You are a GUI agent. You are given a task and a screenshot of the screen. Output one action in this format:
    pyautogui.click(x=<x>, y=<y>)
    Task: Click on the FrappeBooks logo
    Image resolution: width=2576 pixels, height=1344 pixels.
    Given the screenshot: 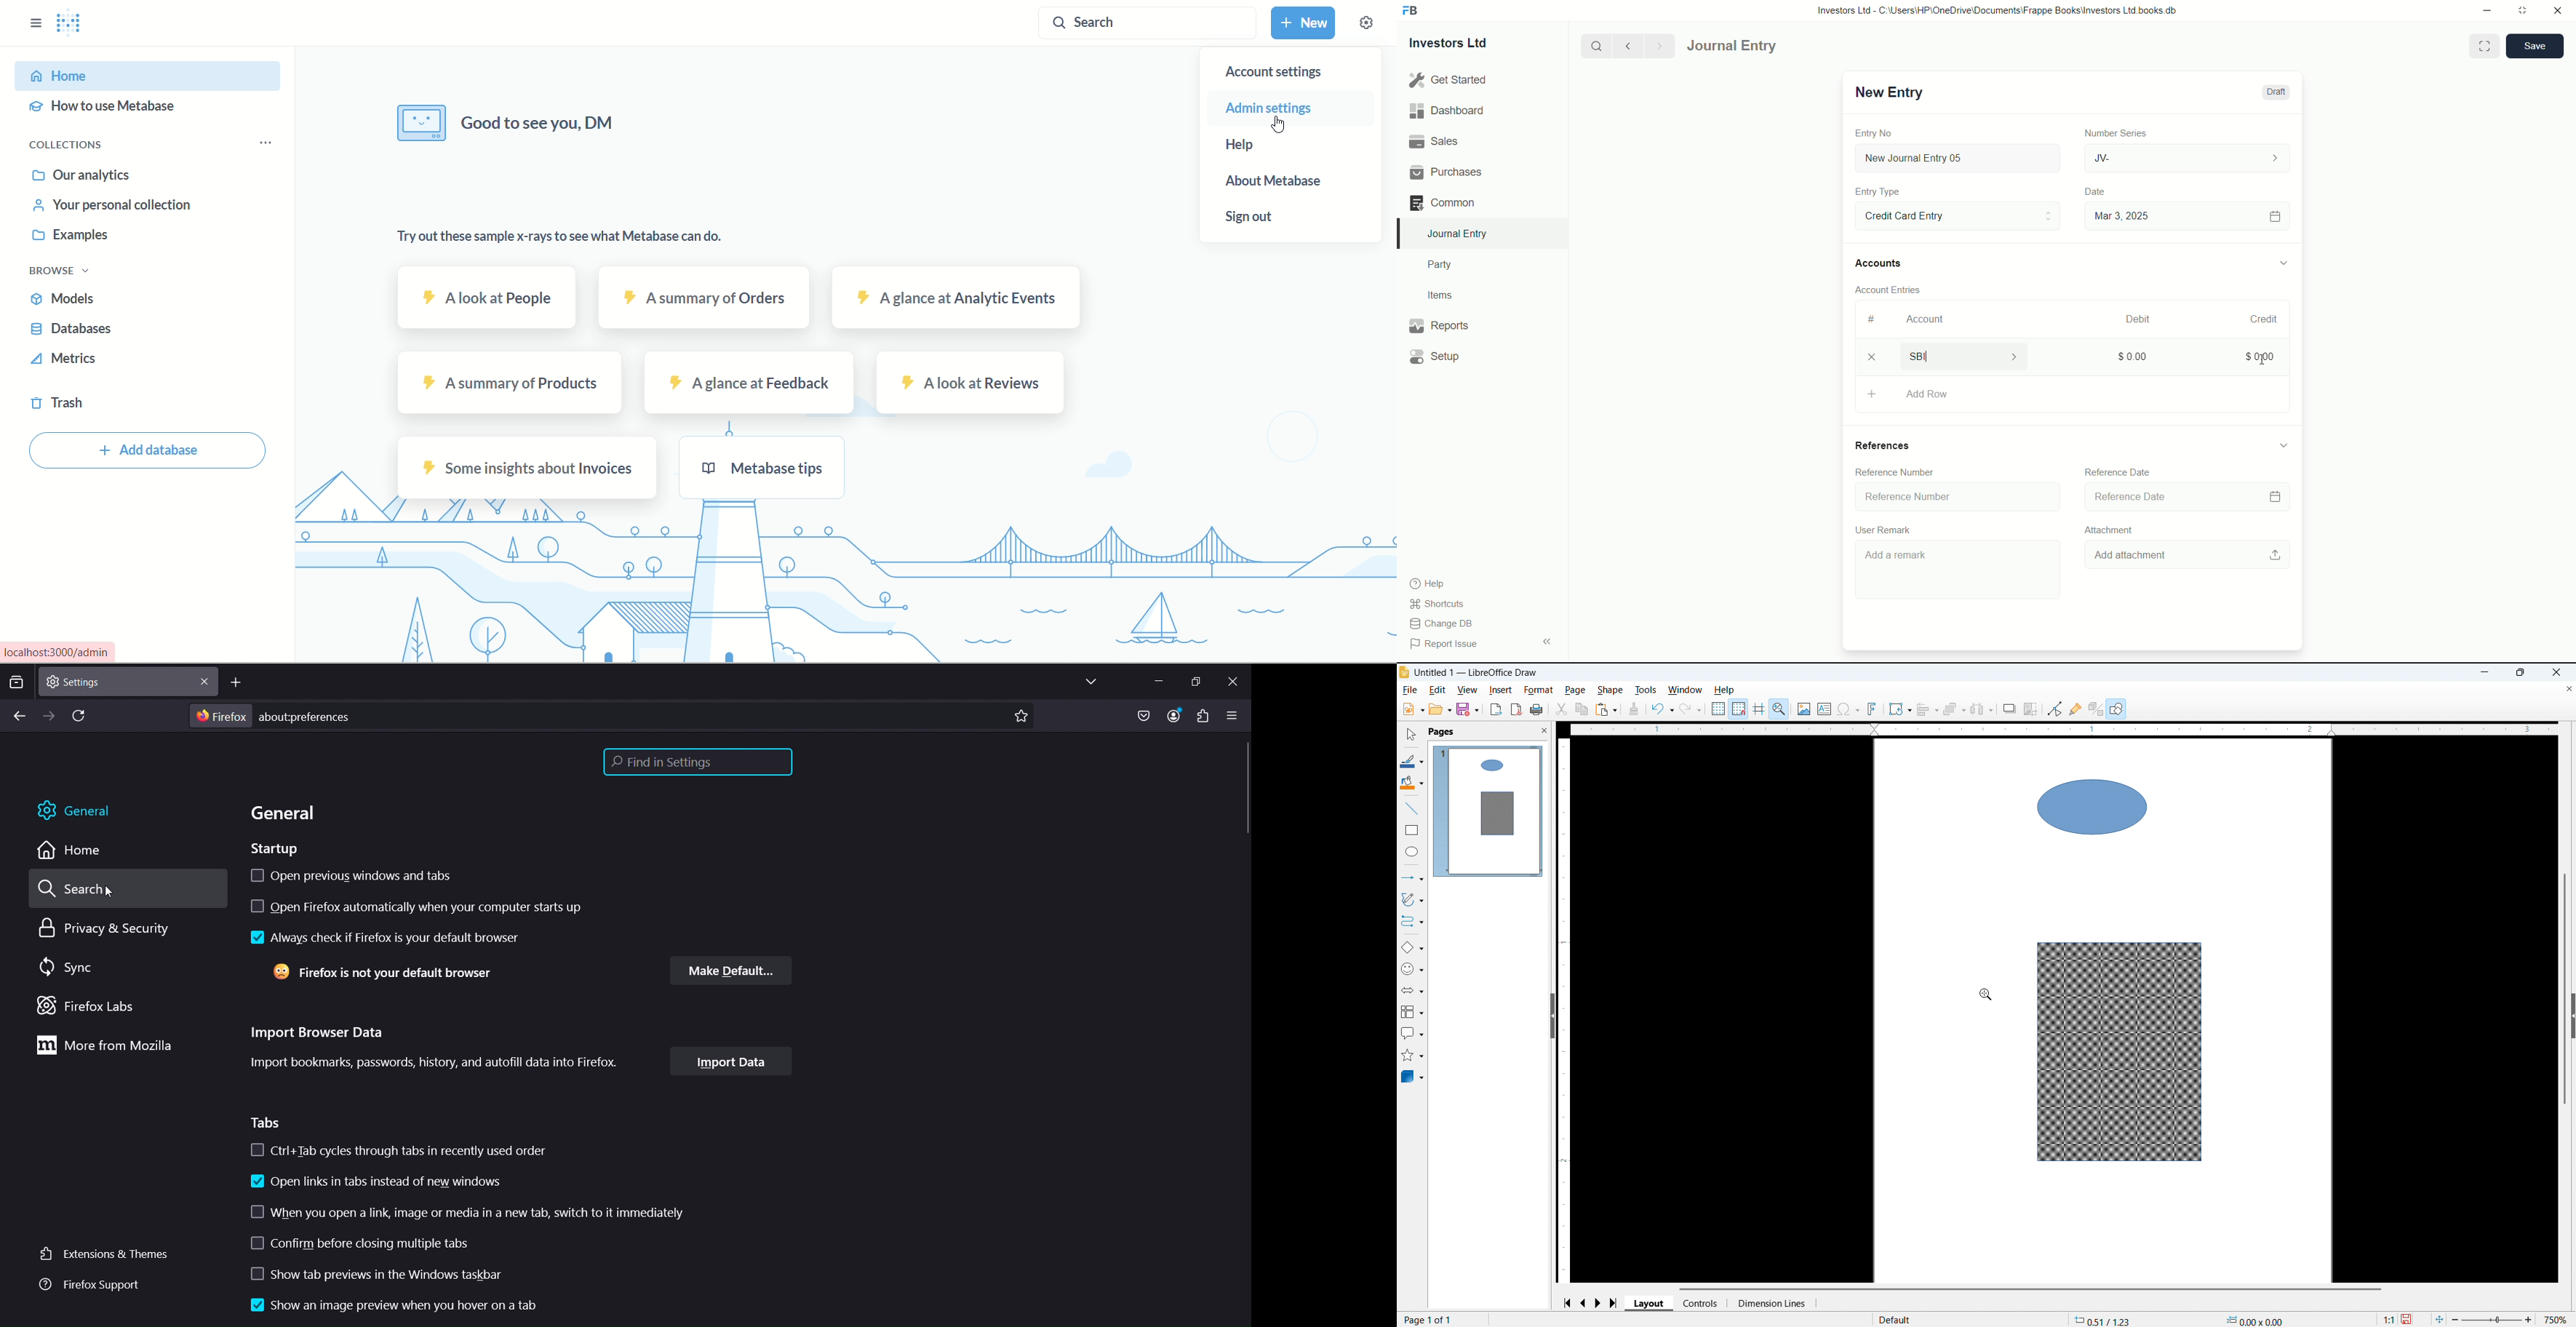 What is the action you would take?
    pyautogui.click(x=1410, y=11)
    